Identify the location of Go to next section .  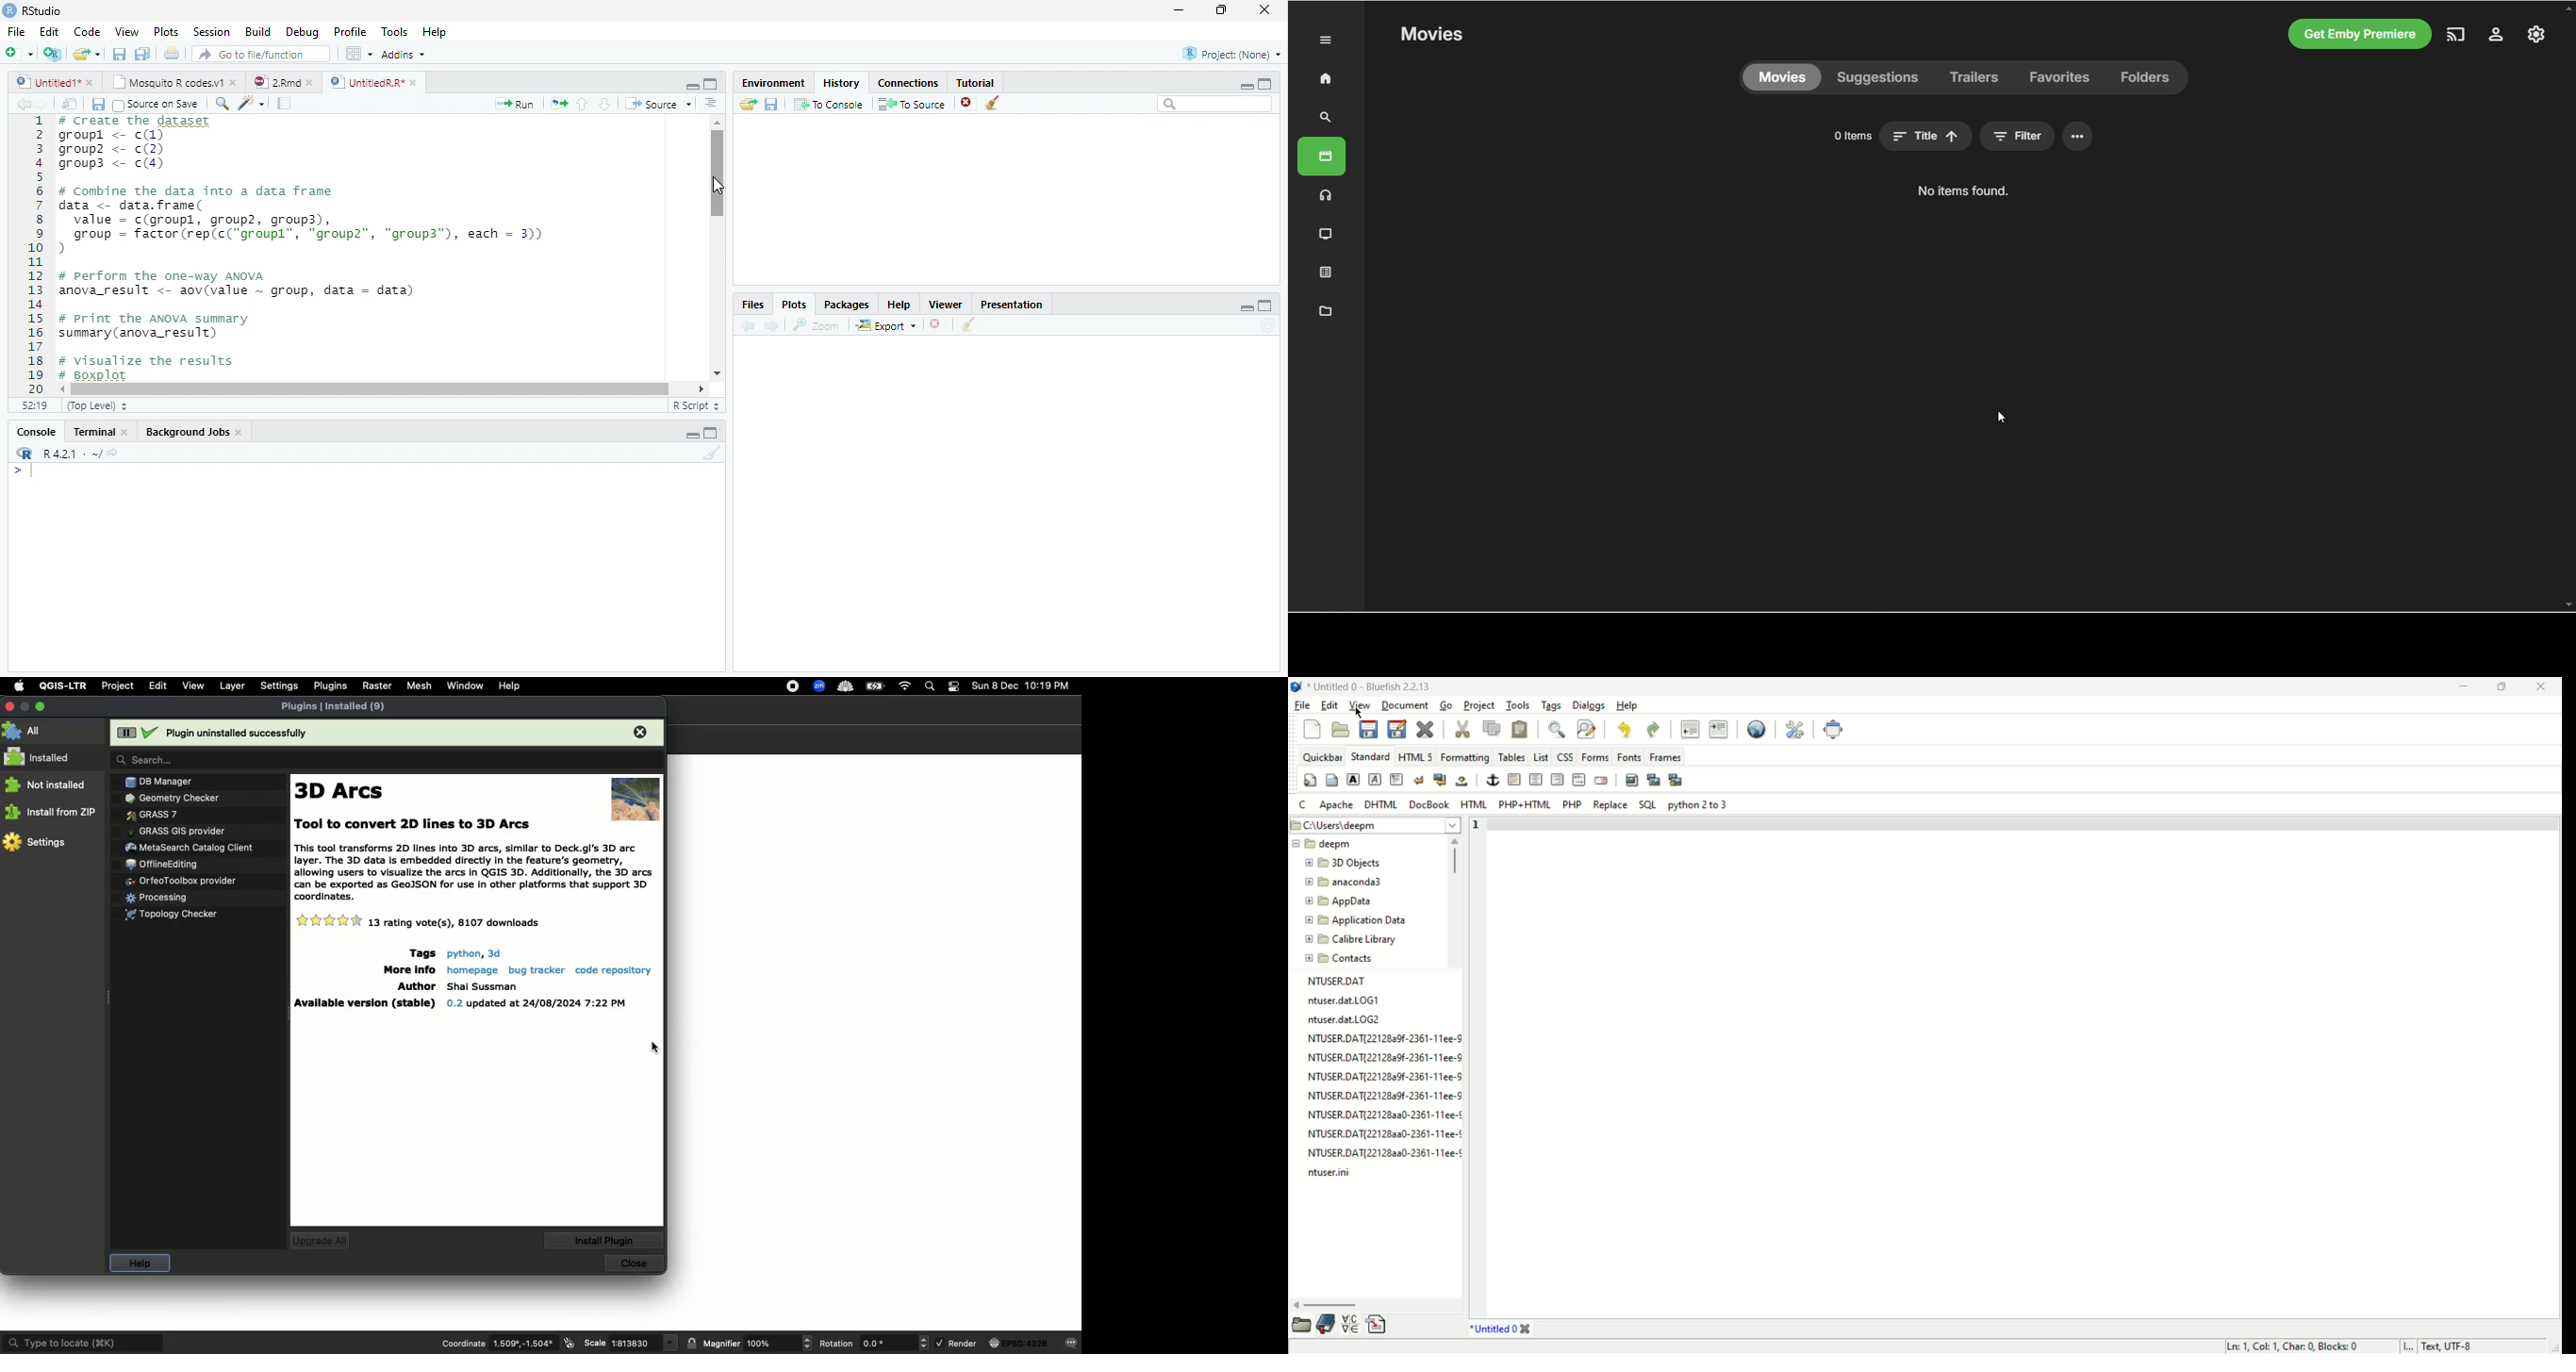
(605, 105).